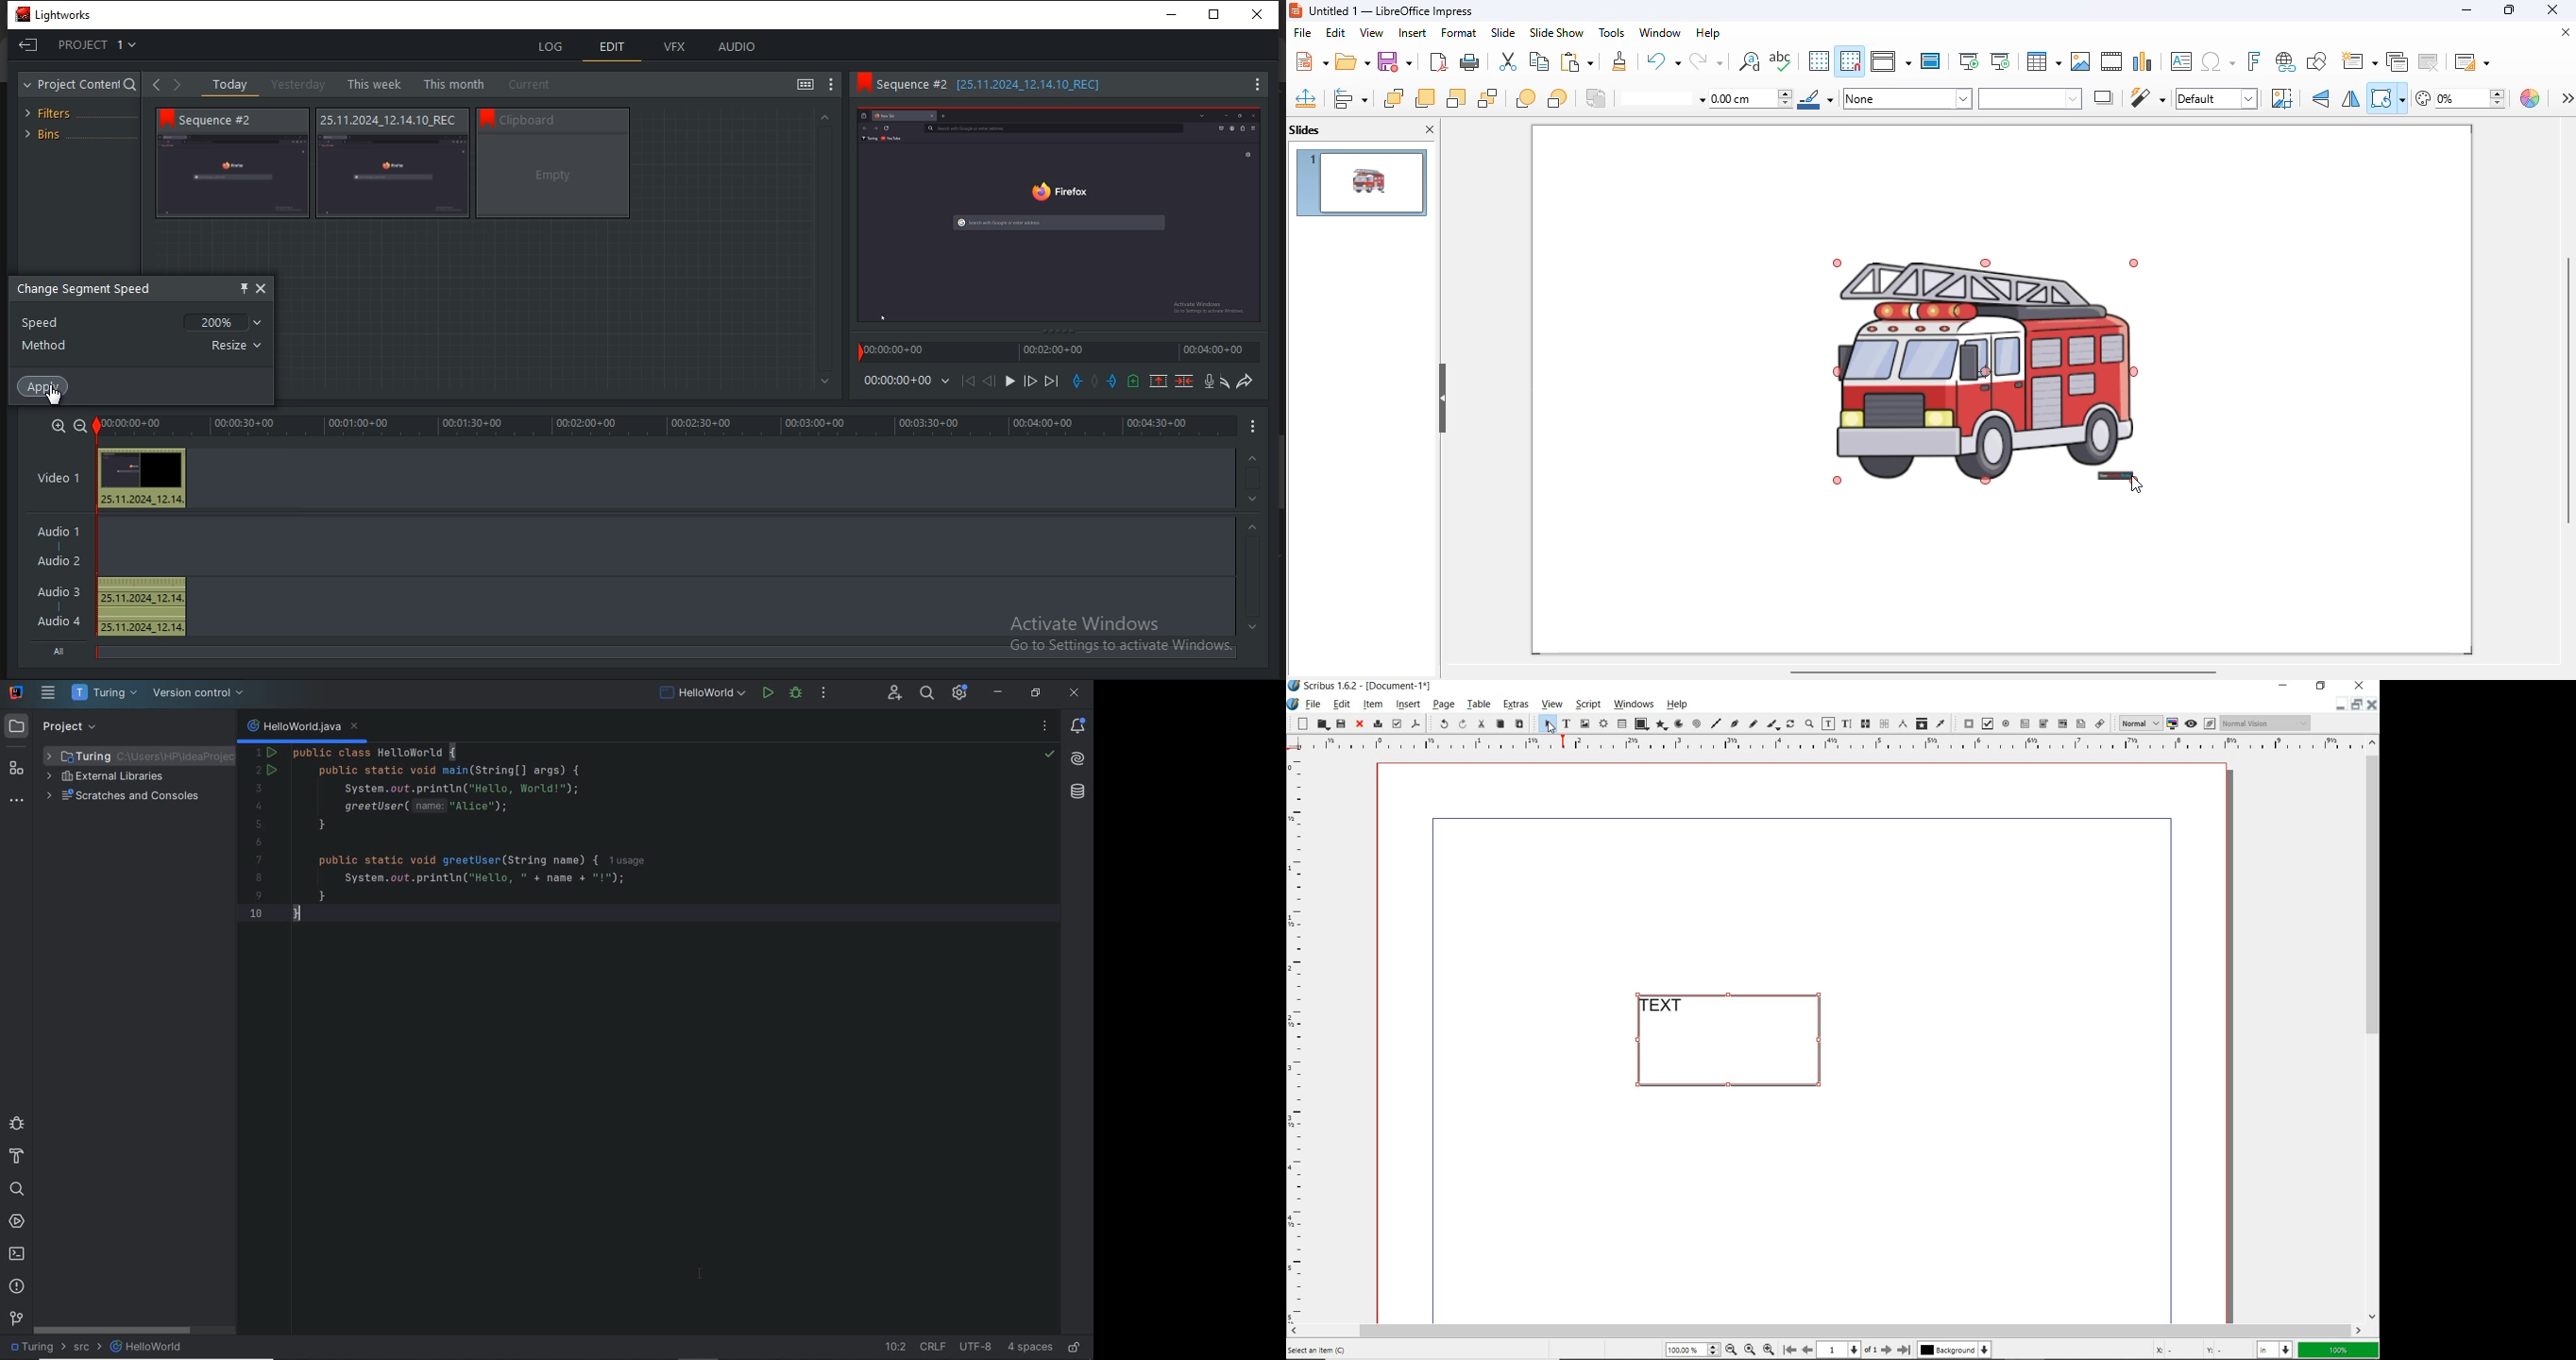 The image size is (2576, 1372). I want to click on transformations, so click(2387, 98).